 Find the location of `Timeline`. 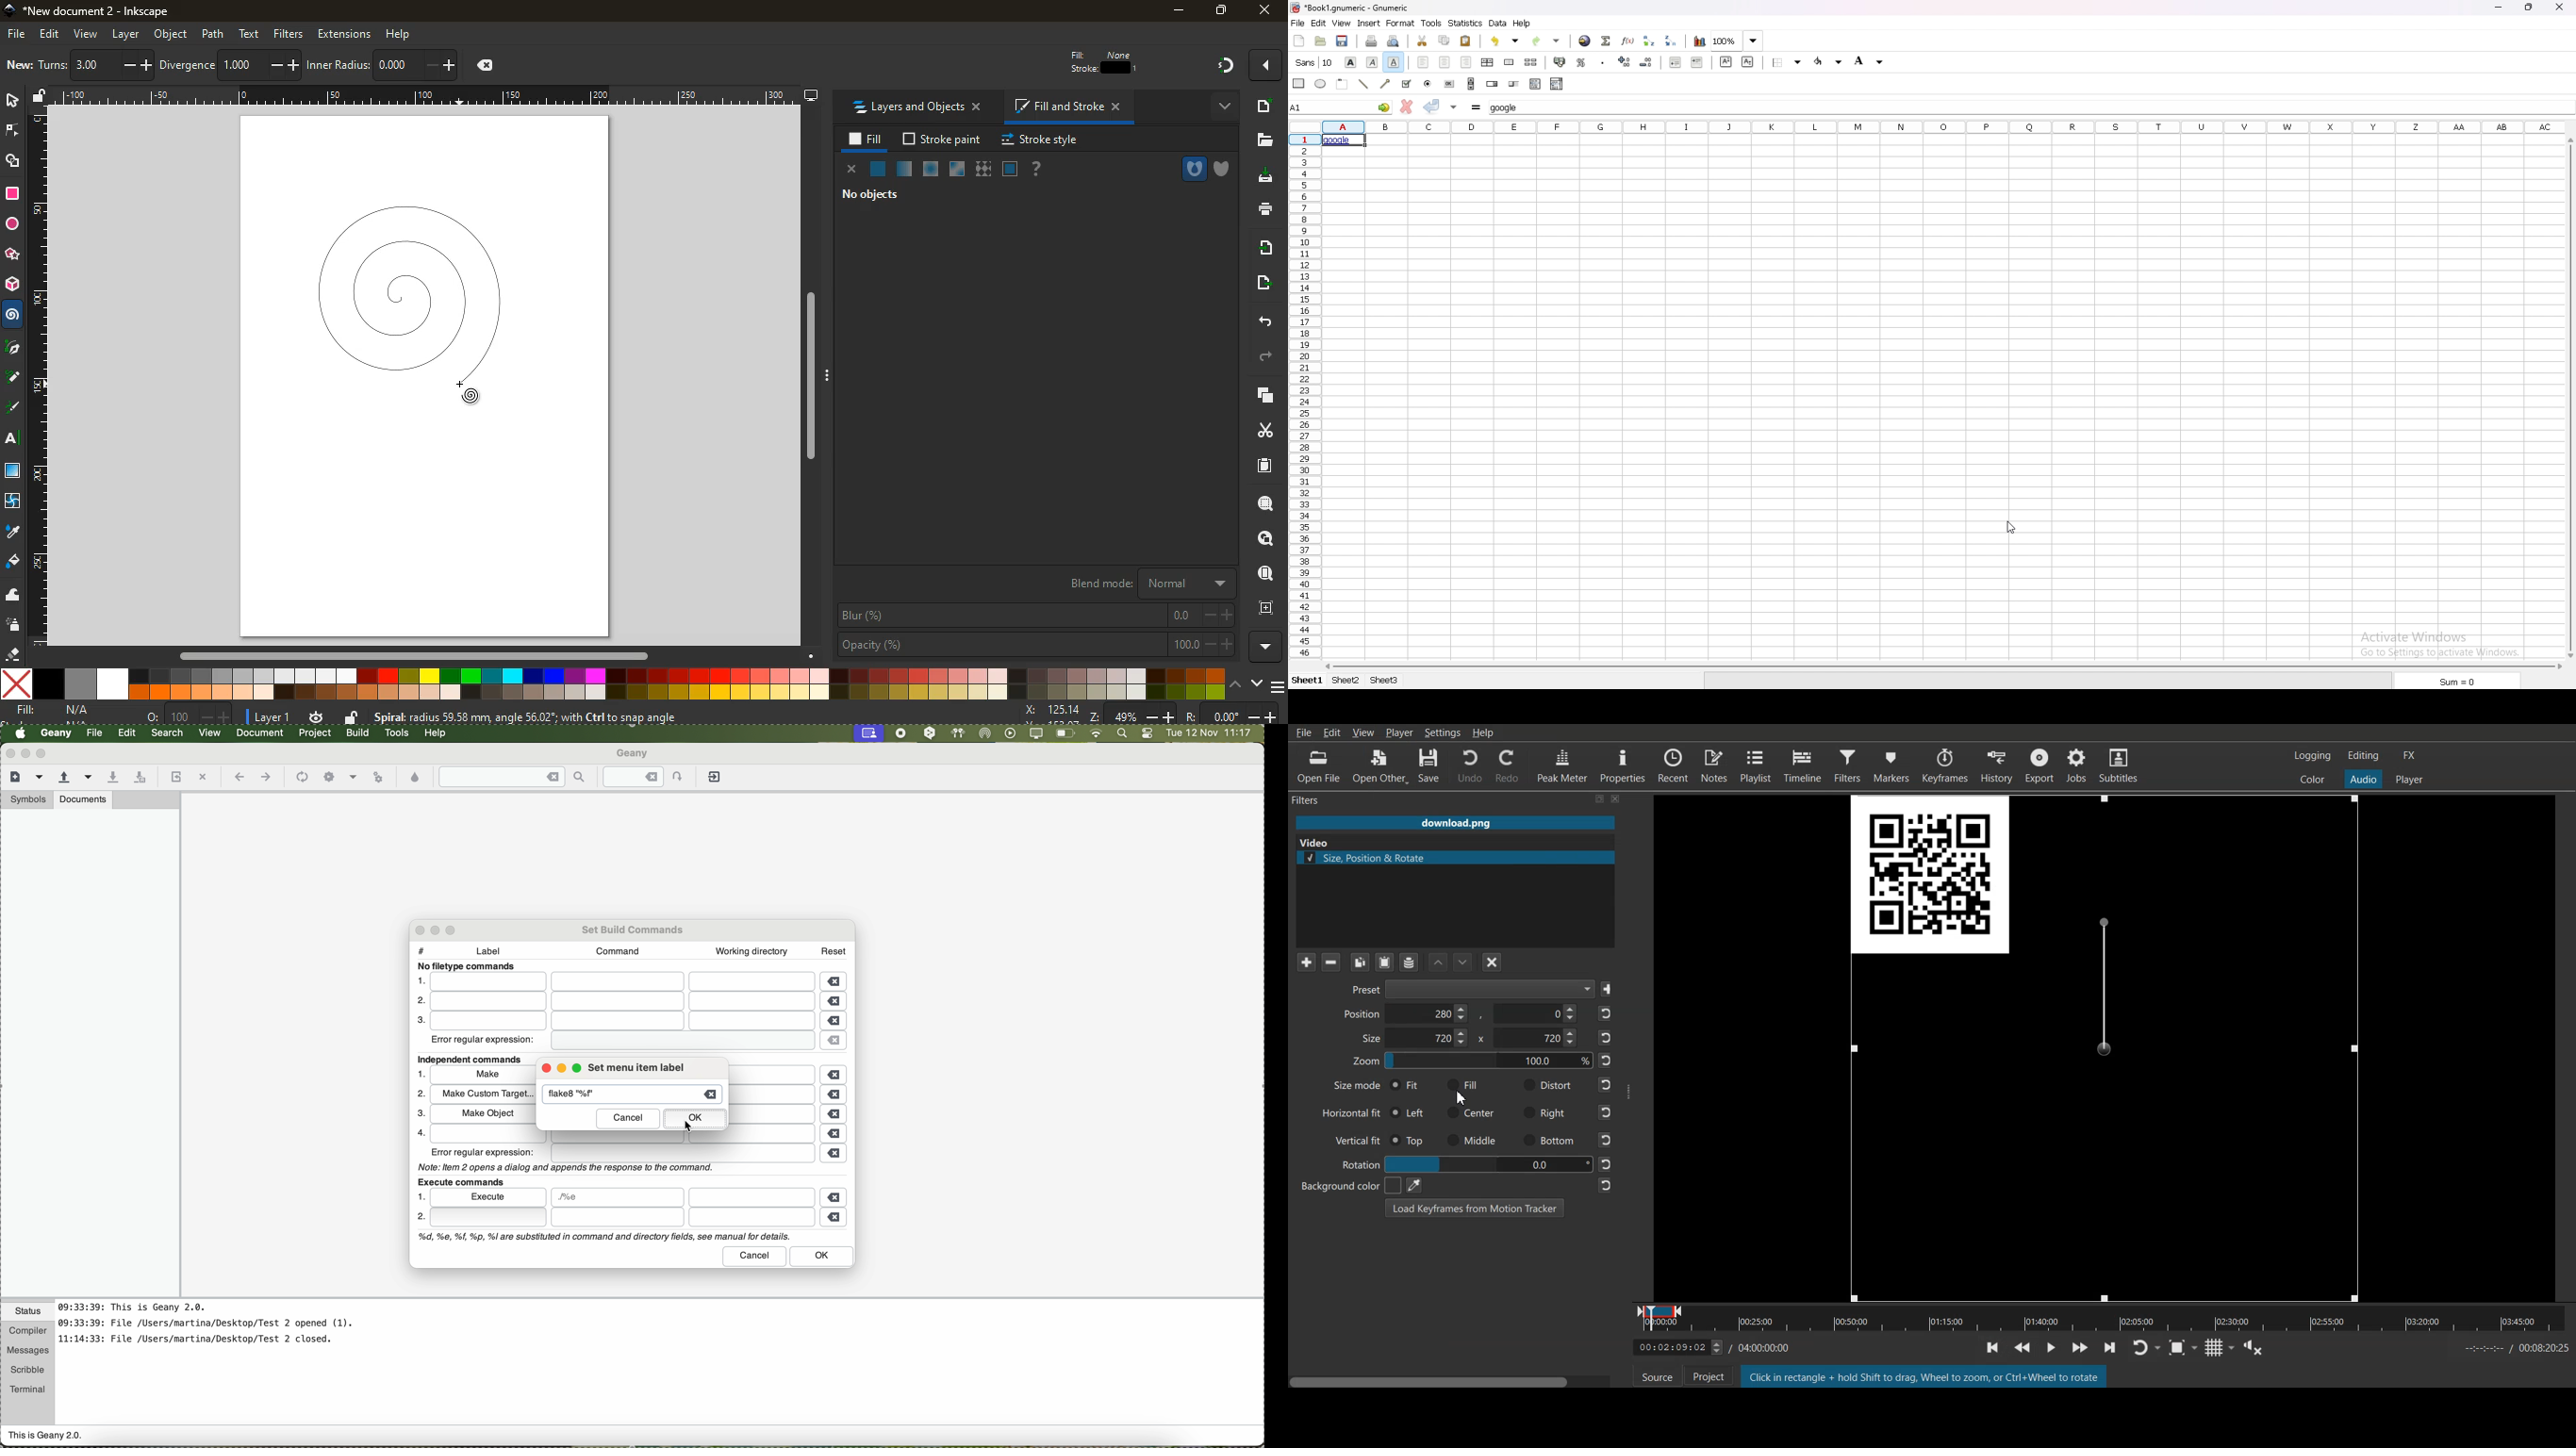

Timeline is located at coordinates (1670, 1348).